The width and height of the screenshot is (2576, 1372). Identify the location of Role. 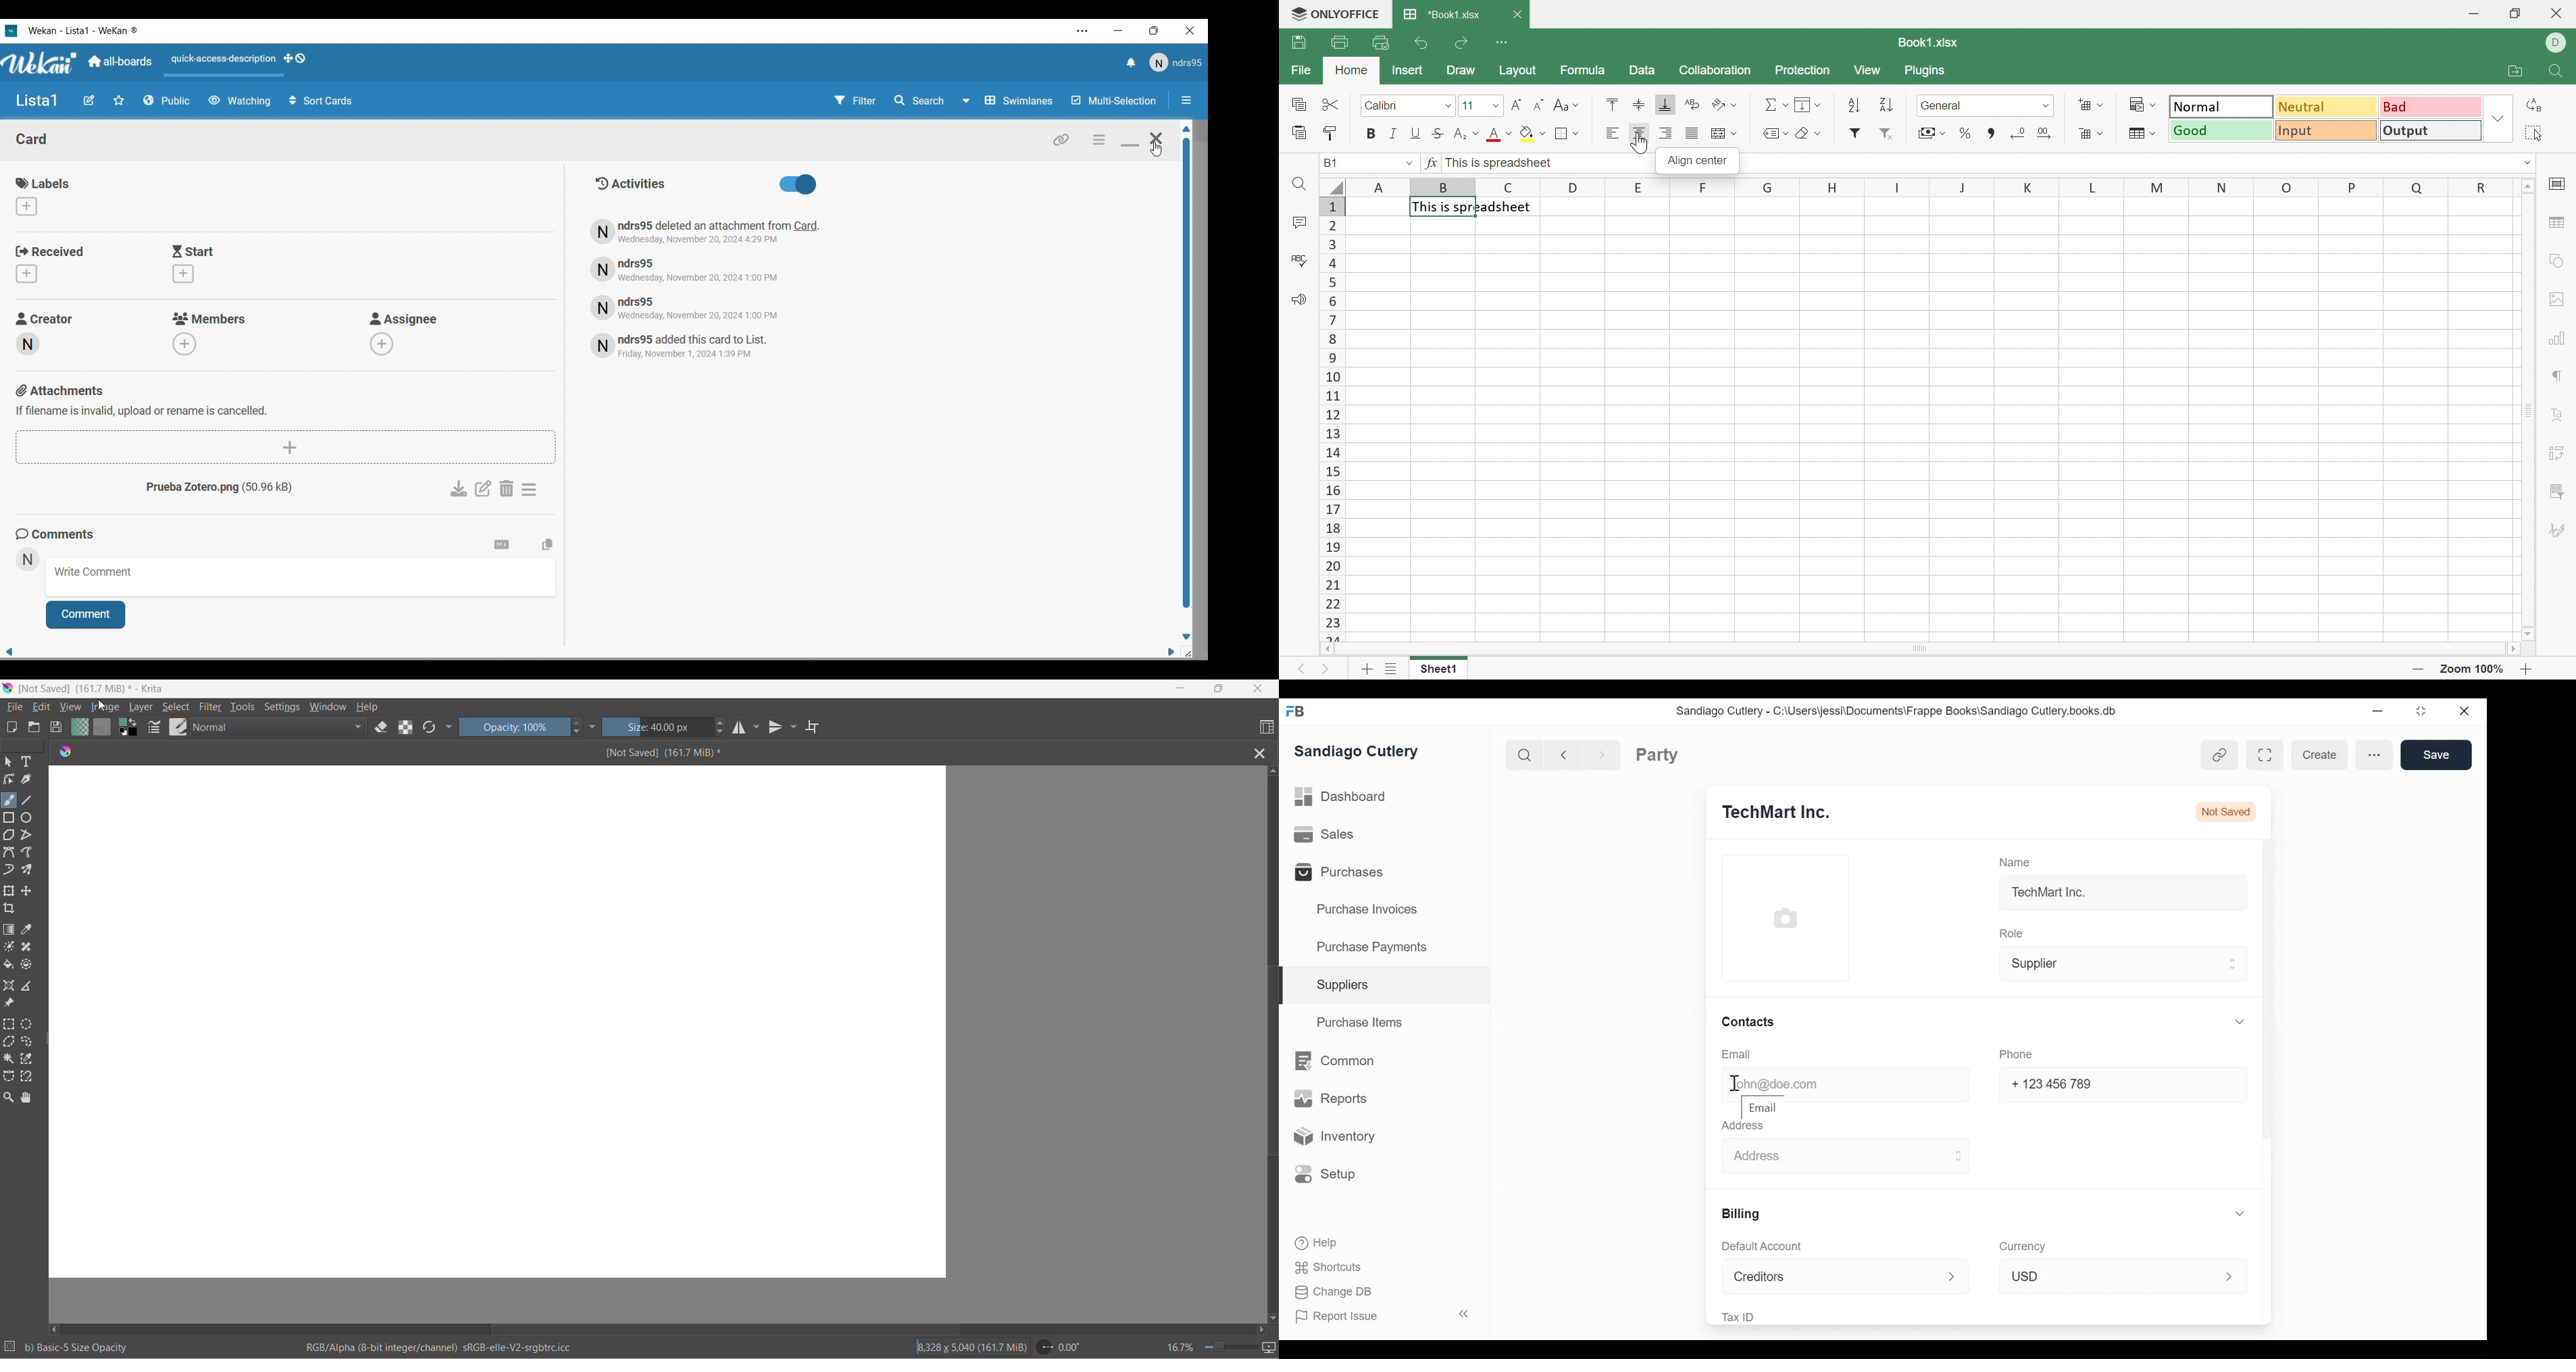
(2011, 933).